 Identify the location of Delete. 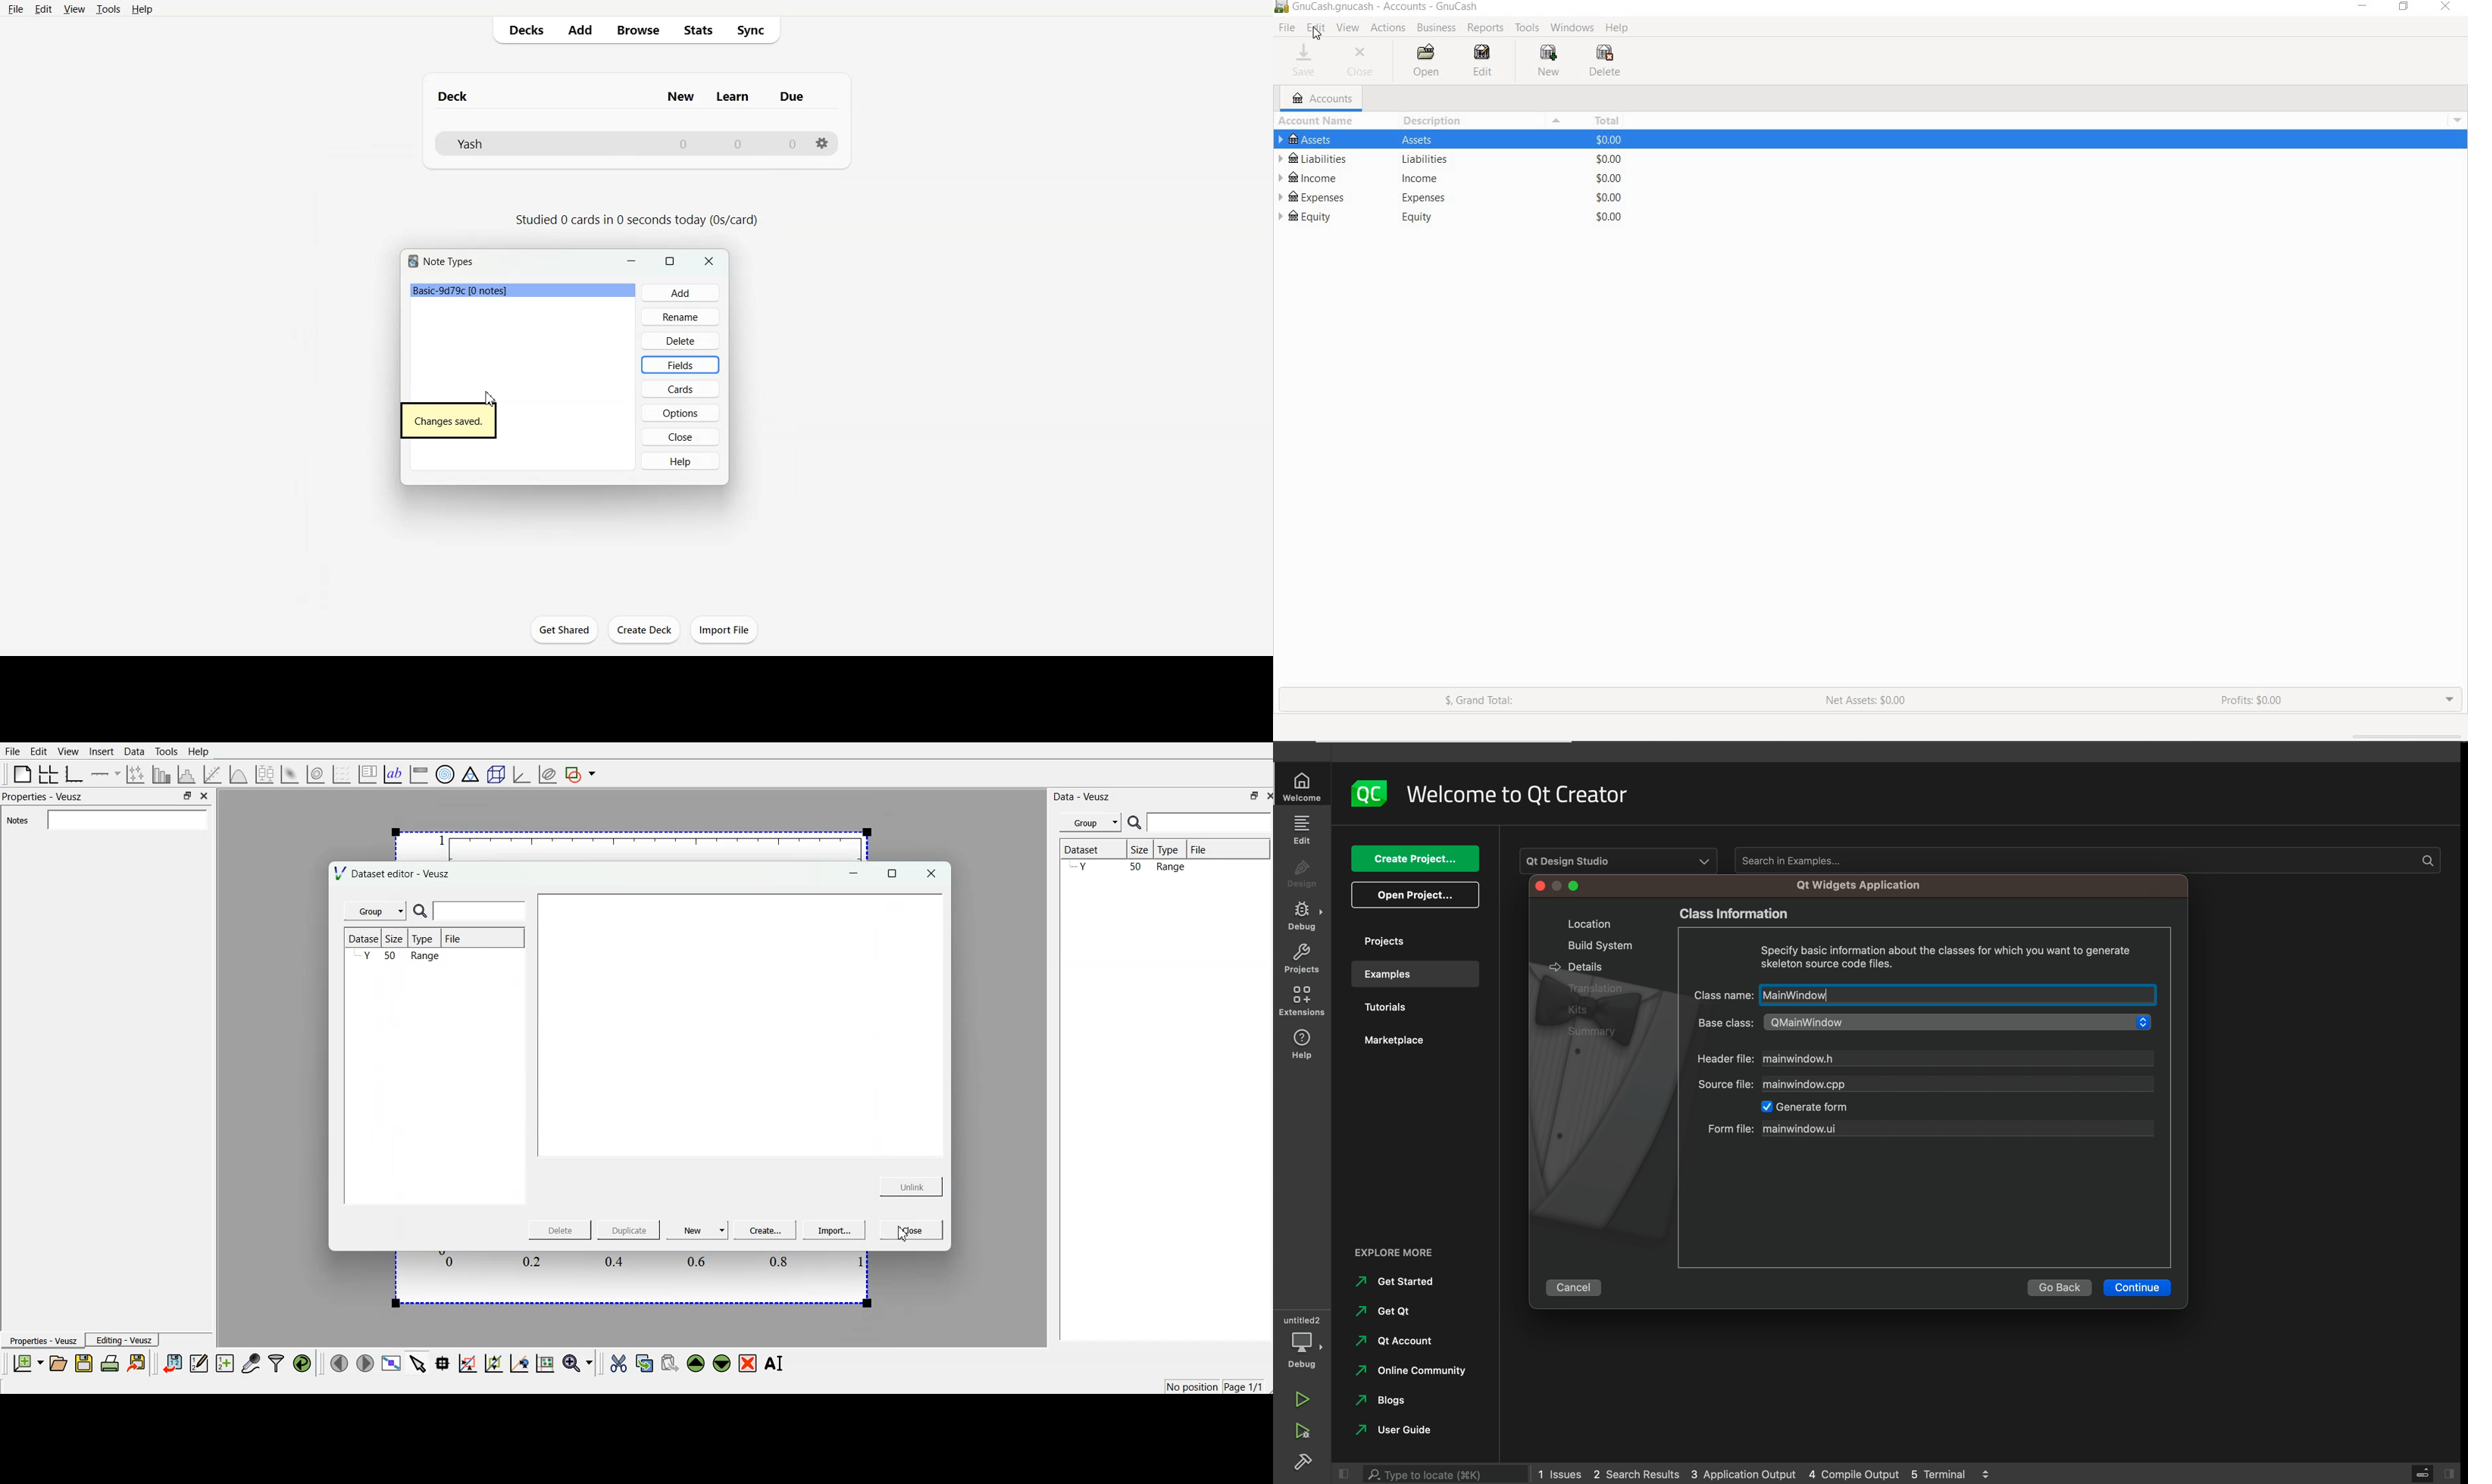
(562, 1230).